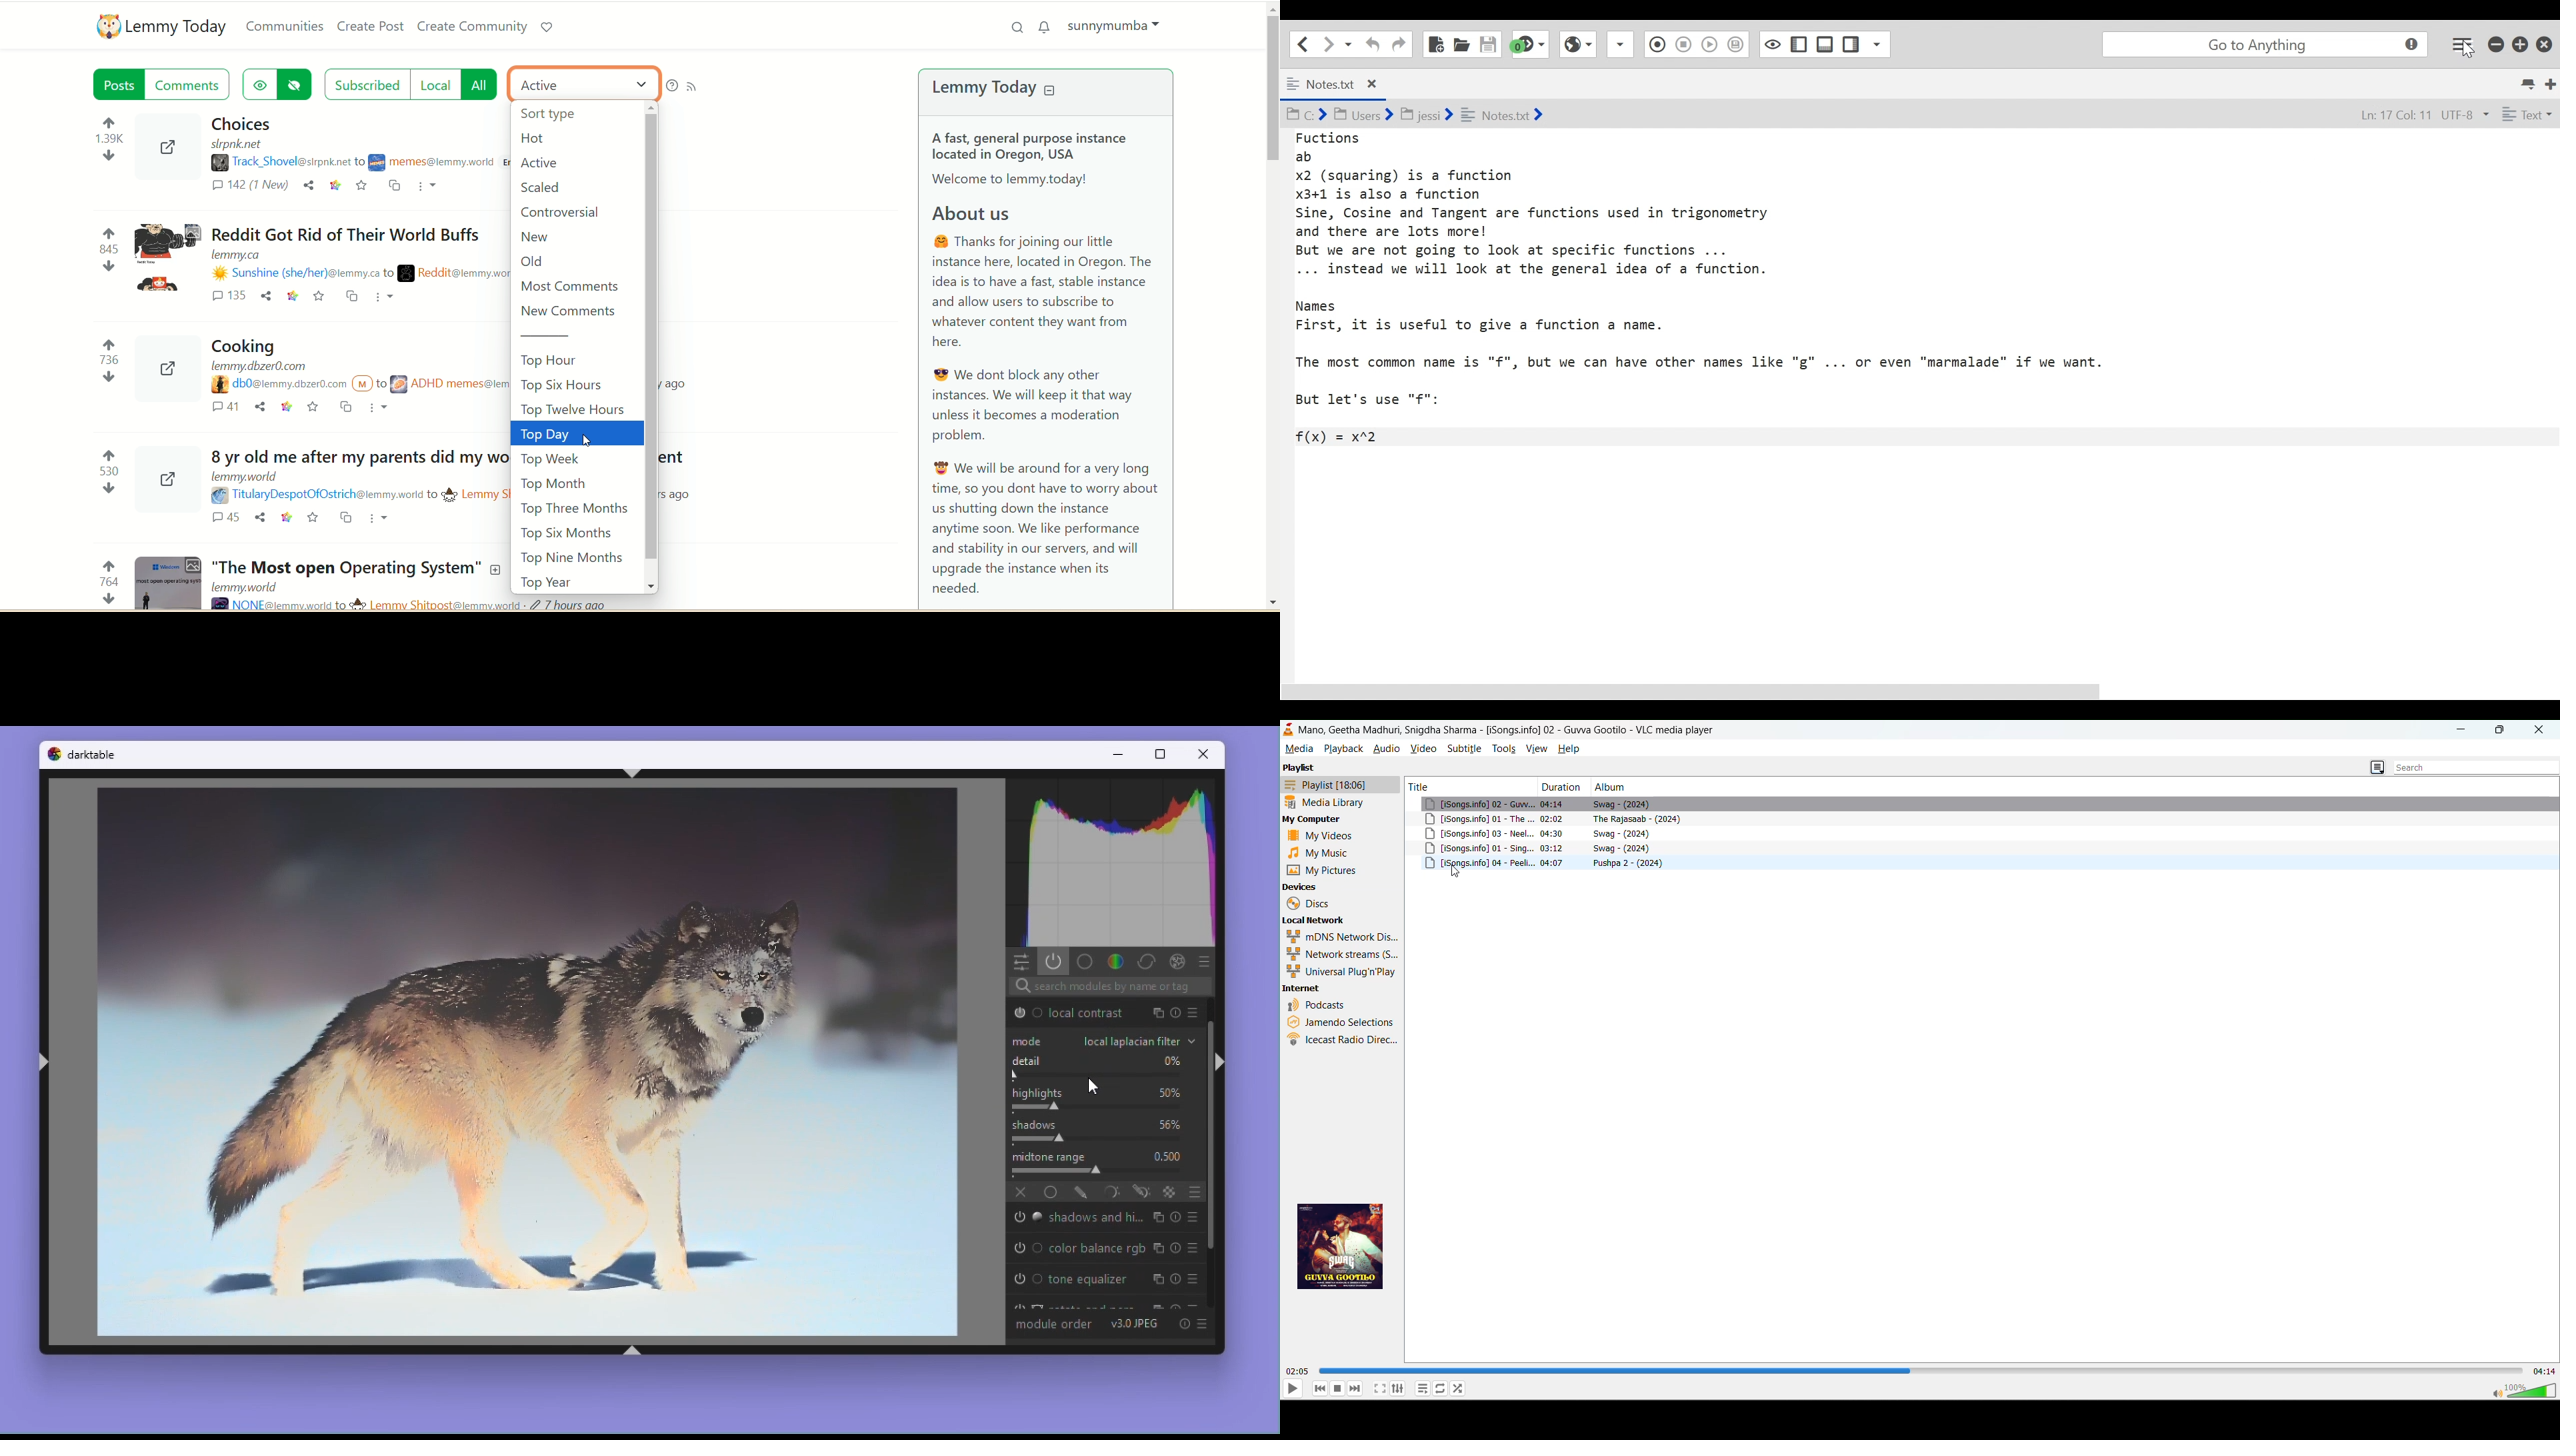  What do you see at coordinates (1111, 985) in the screenshot?
I see `Search bar` at bounding box center [1111, 985].